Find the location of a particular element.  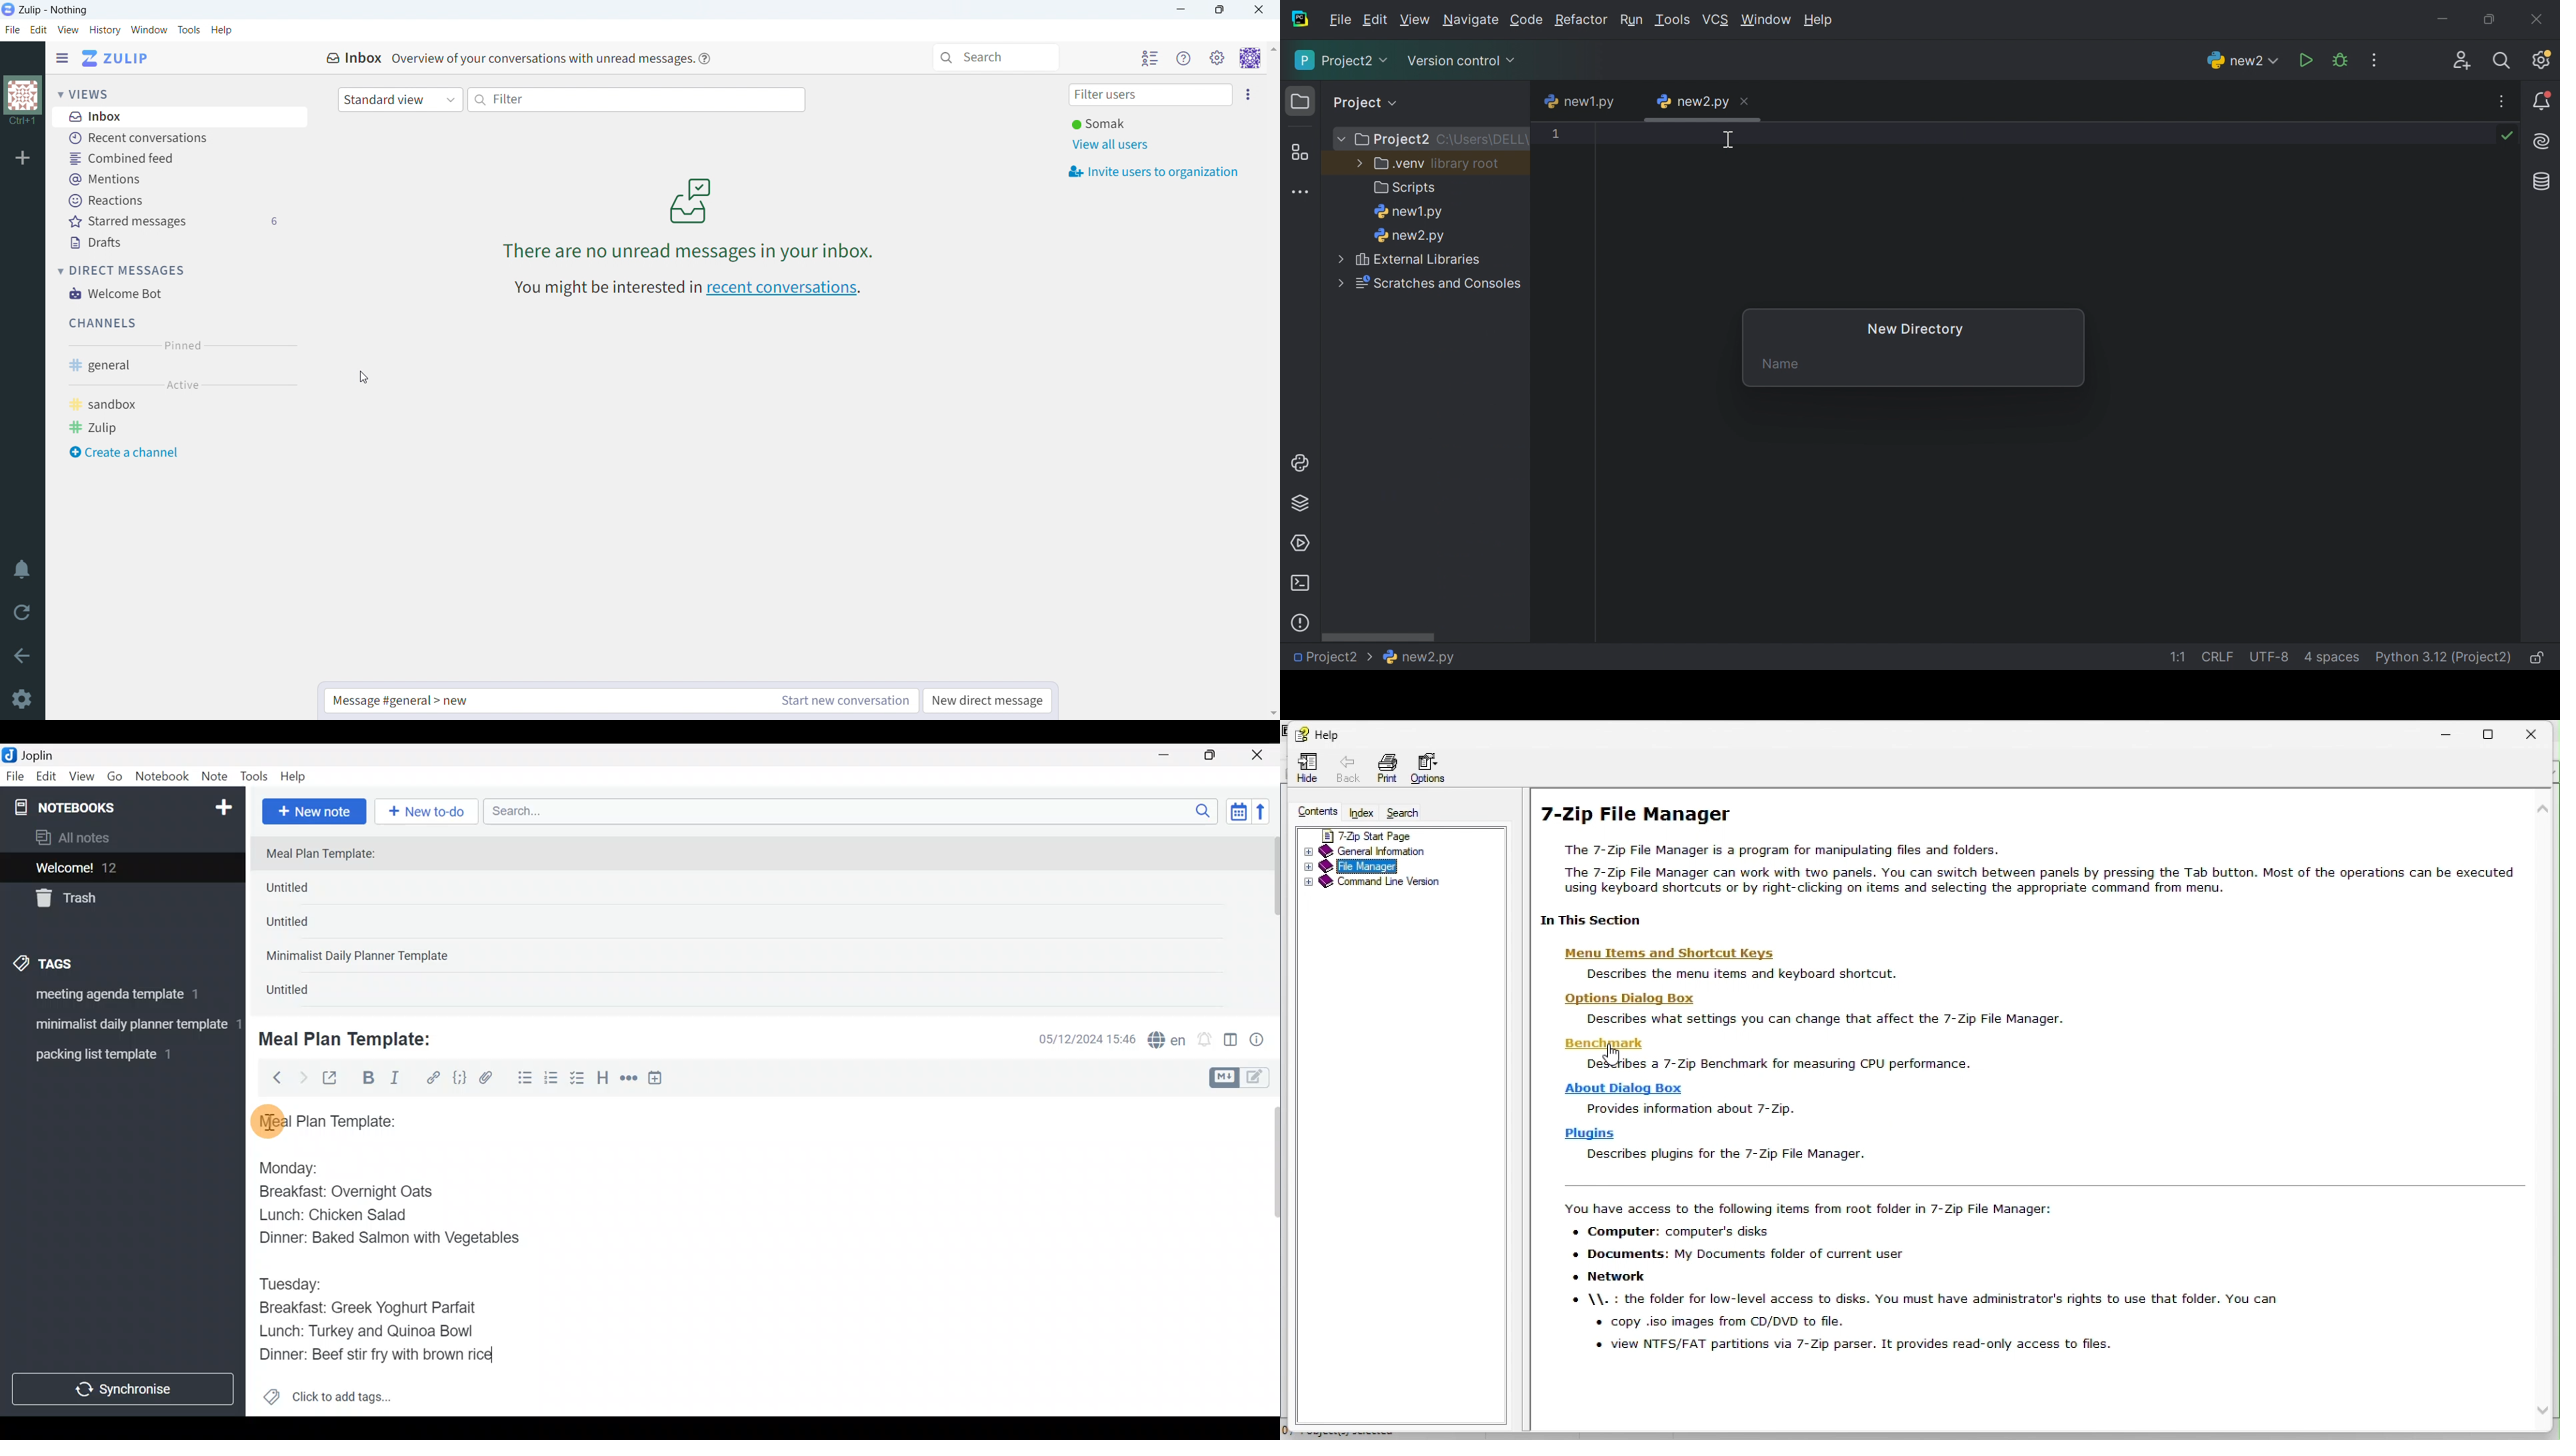

Hyperlink is located at coordinates (433, 1078).